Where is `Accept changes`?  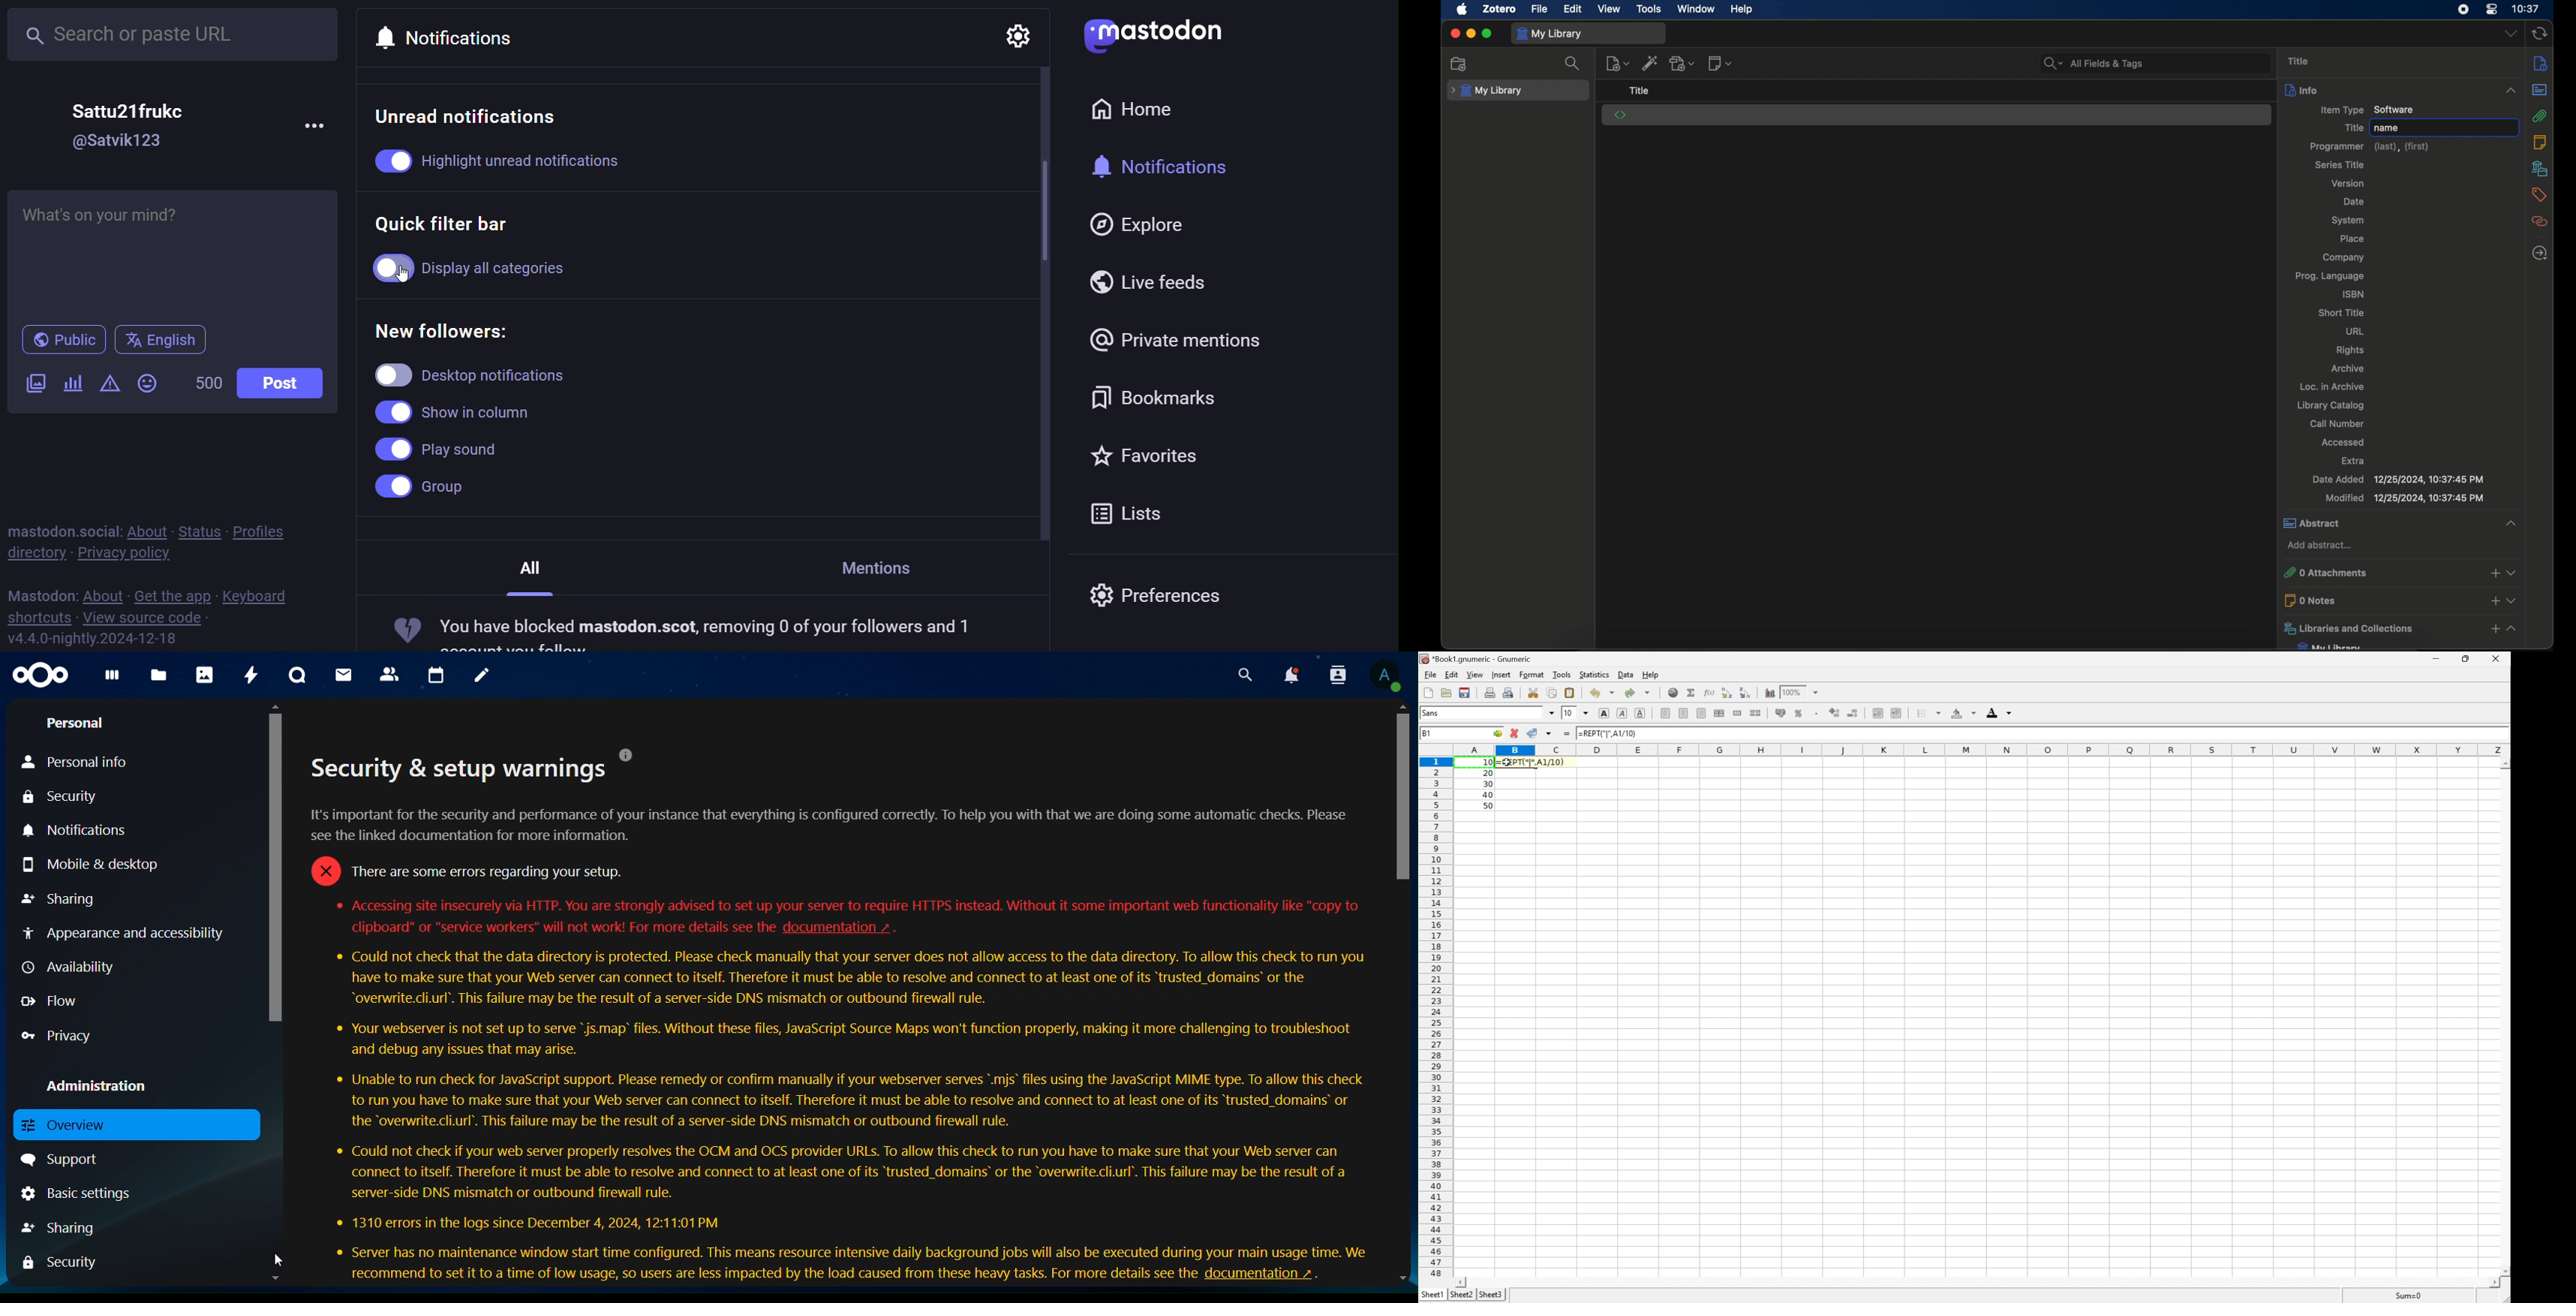
Accept changes is located at coordinates (1533, 733).